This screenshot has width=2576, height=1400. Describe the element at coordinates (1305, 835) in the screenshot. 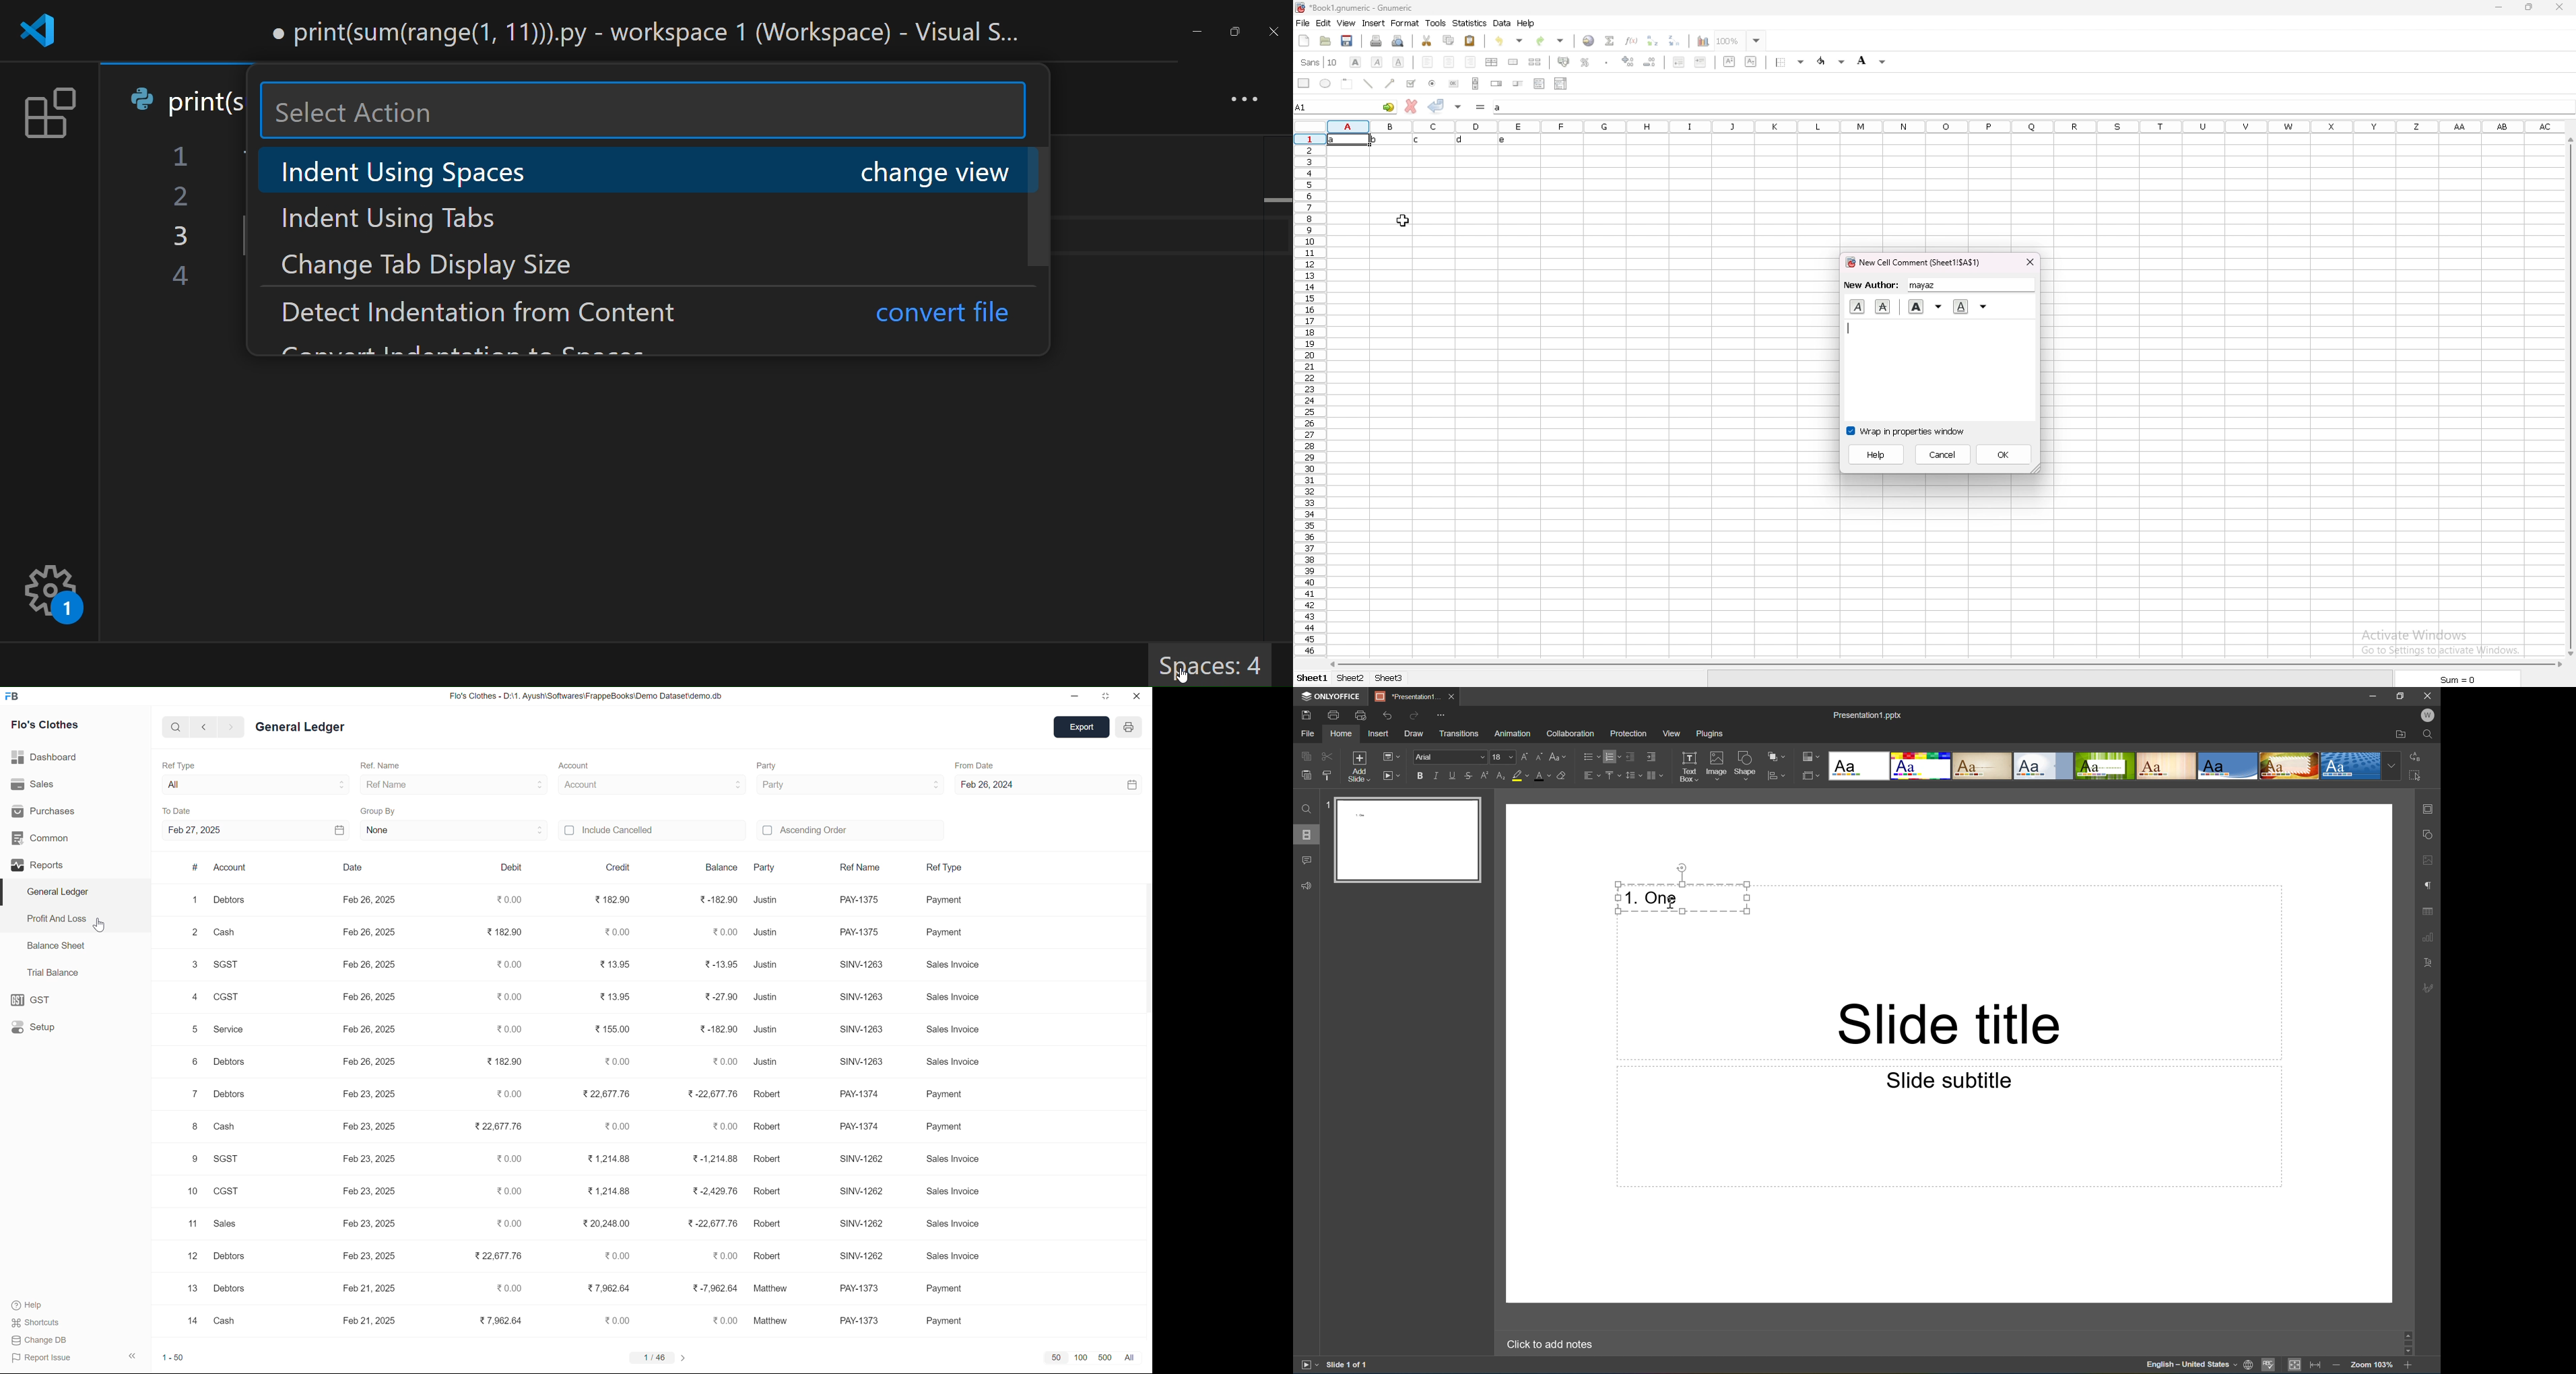

I see `Slides` at that location.